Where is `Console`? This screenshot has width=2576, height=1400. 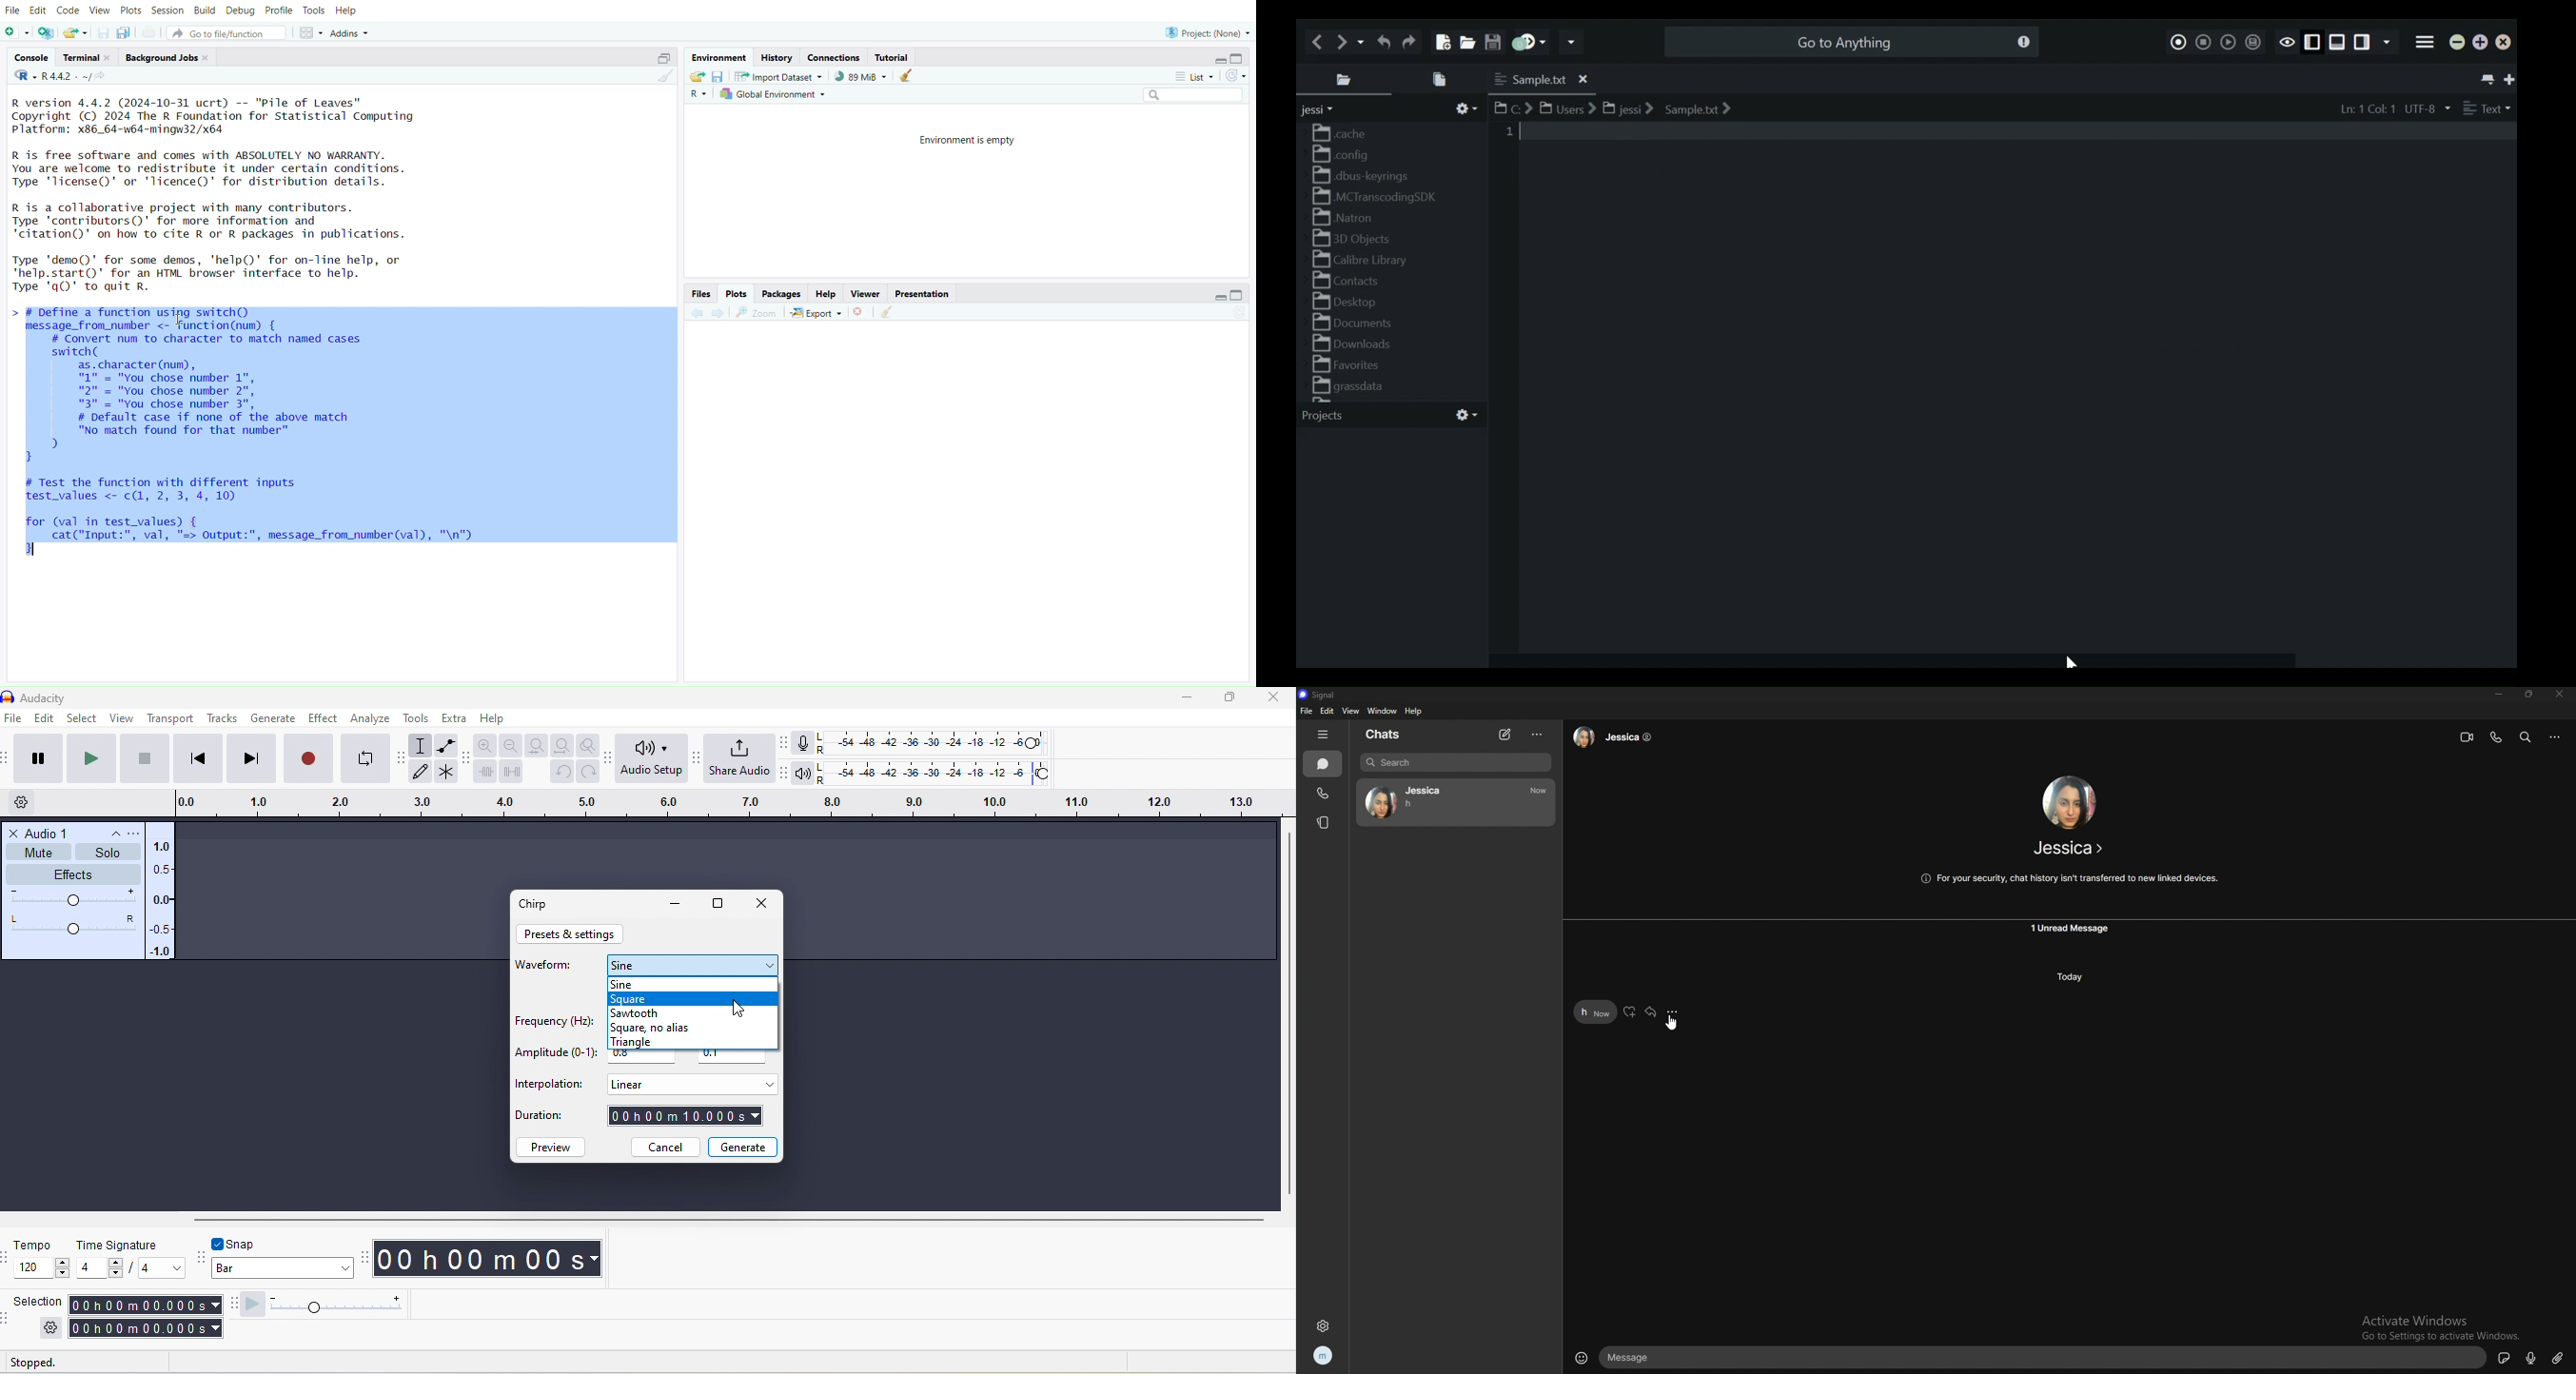
Console is located at coordinates (31, 58).